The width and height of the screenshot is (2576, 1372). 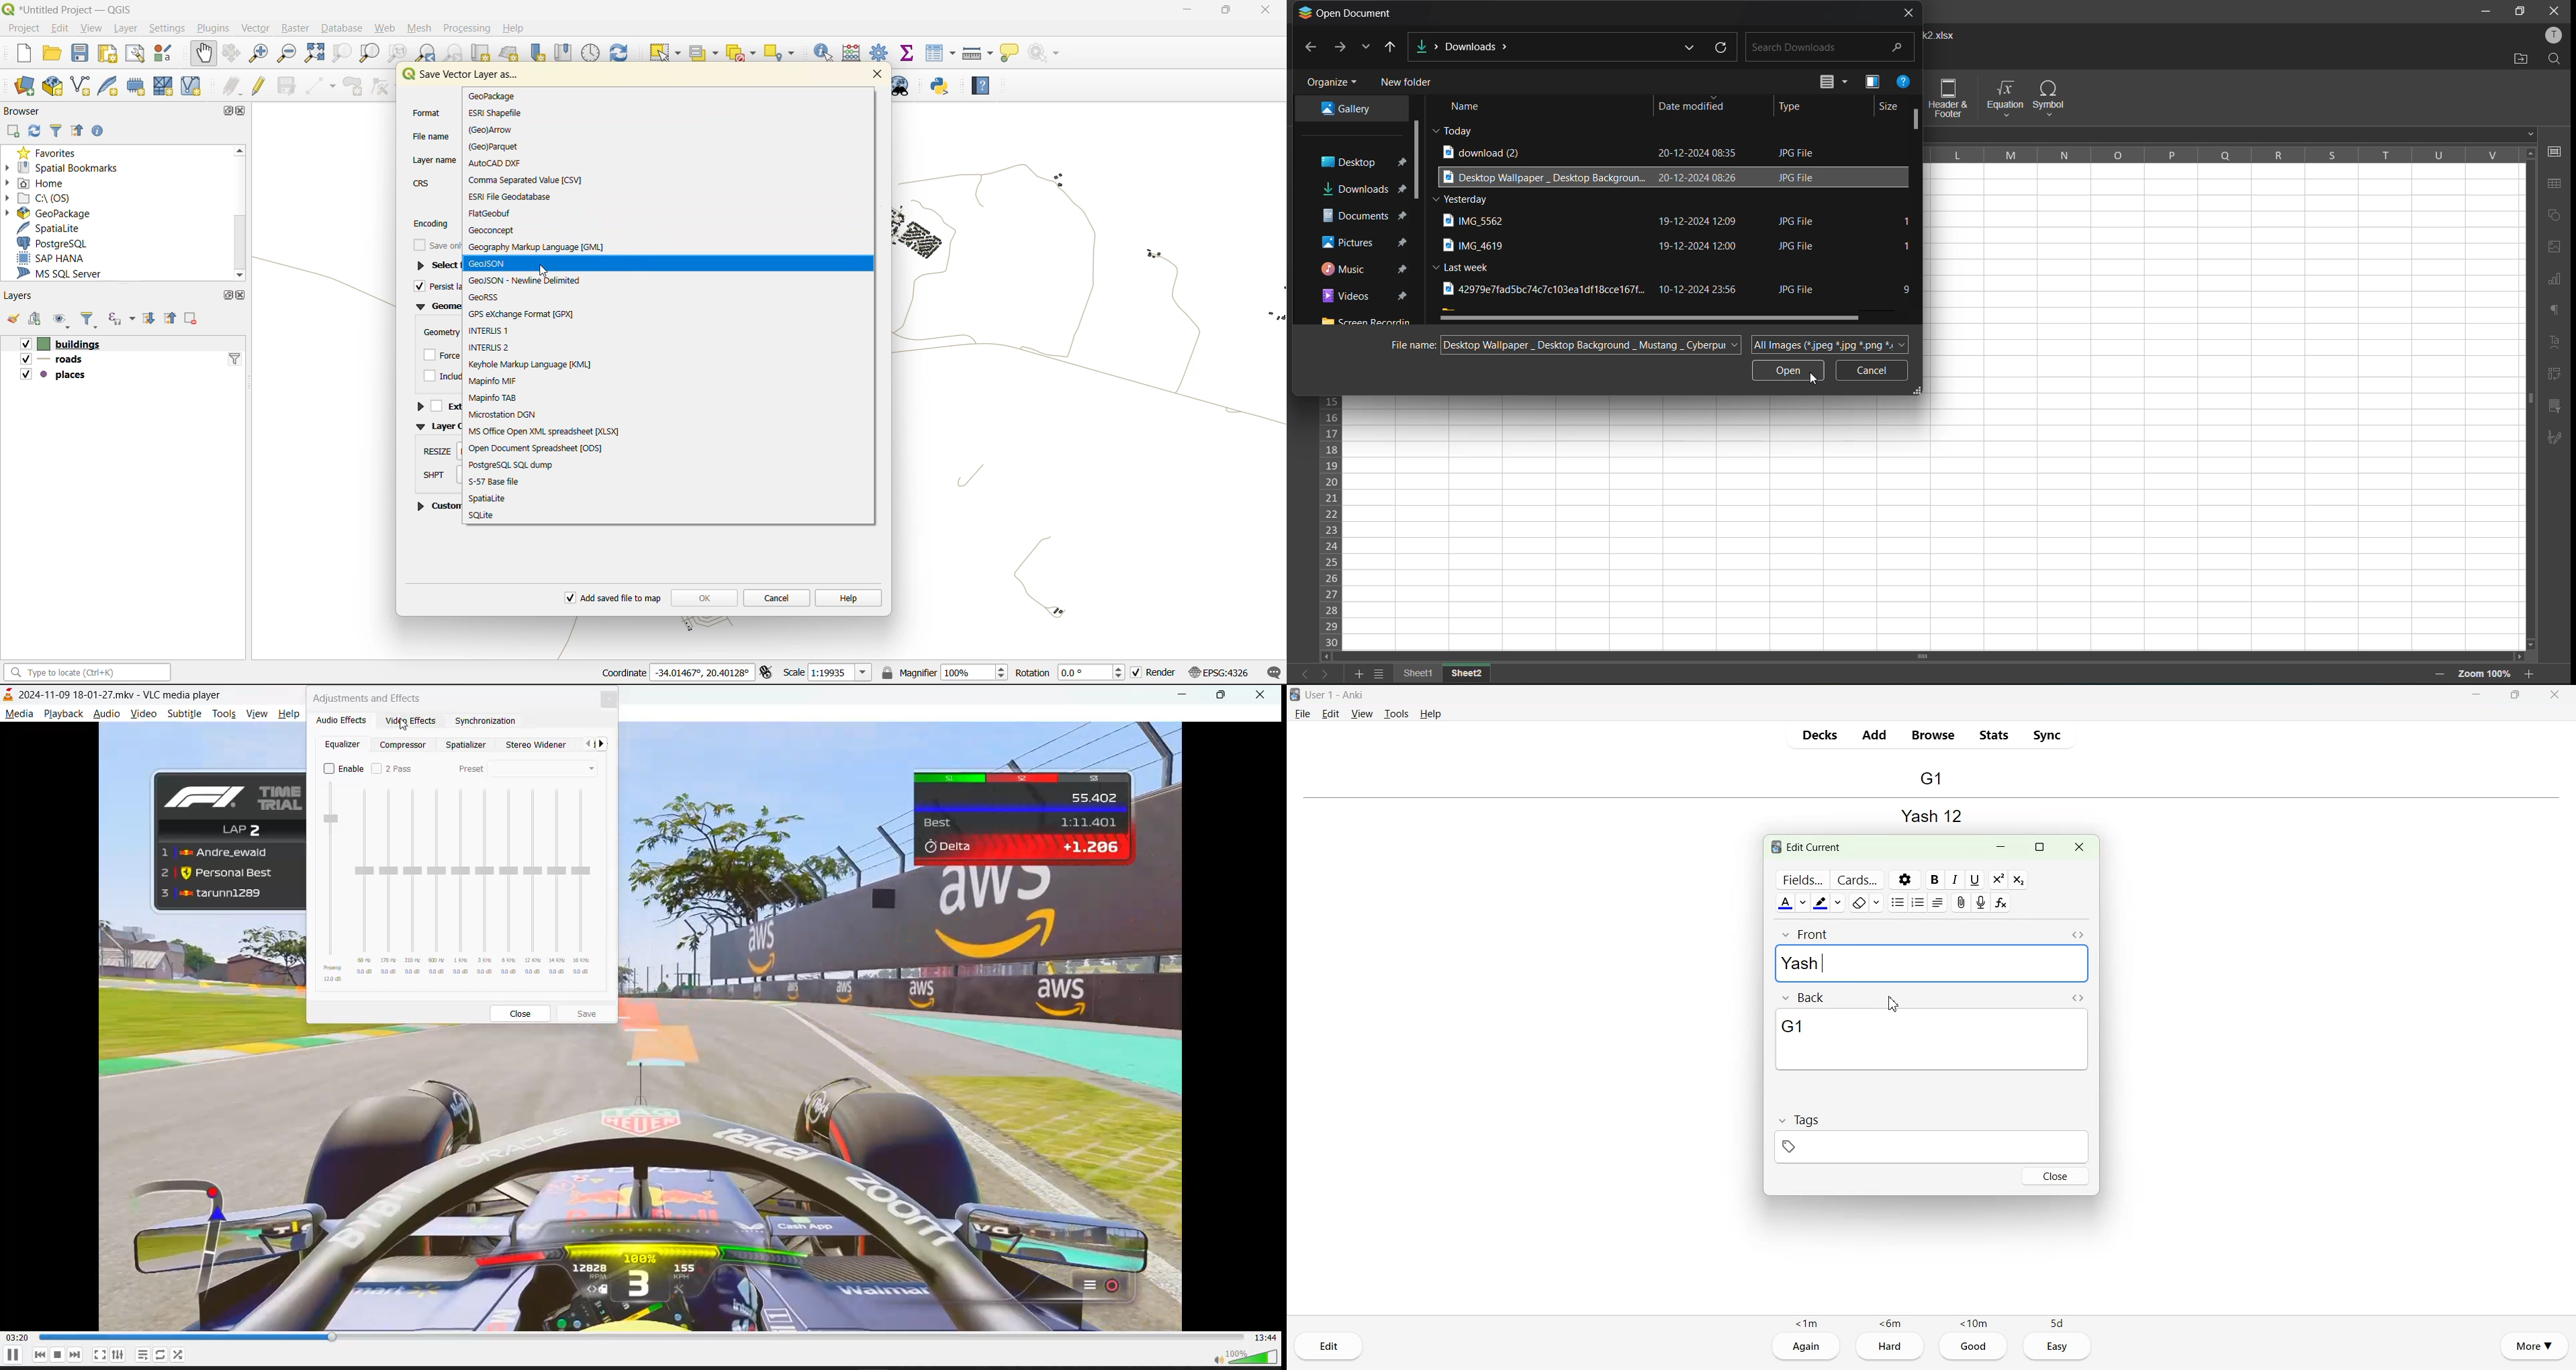 I want to click on Front, so click(x=1807, y=934).